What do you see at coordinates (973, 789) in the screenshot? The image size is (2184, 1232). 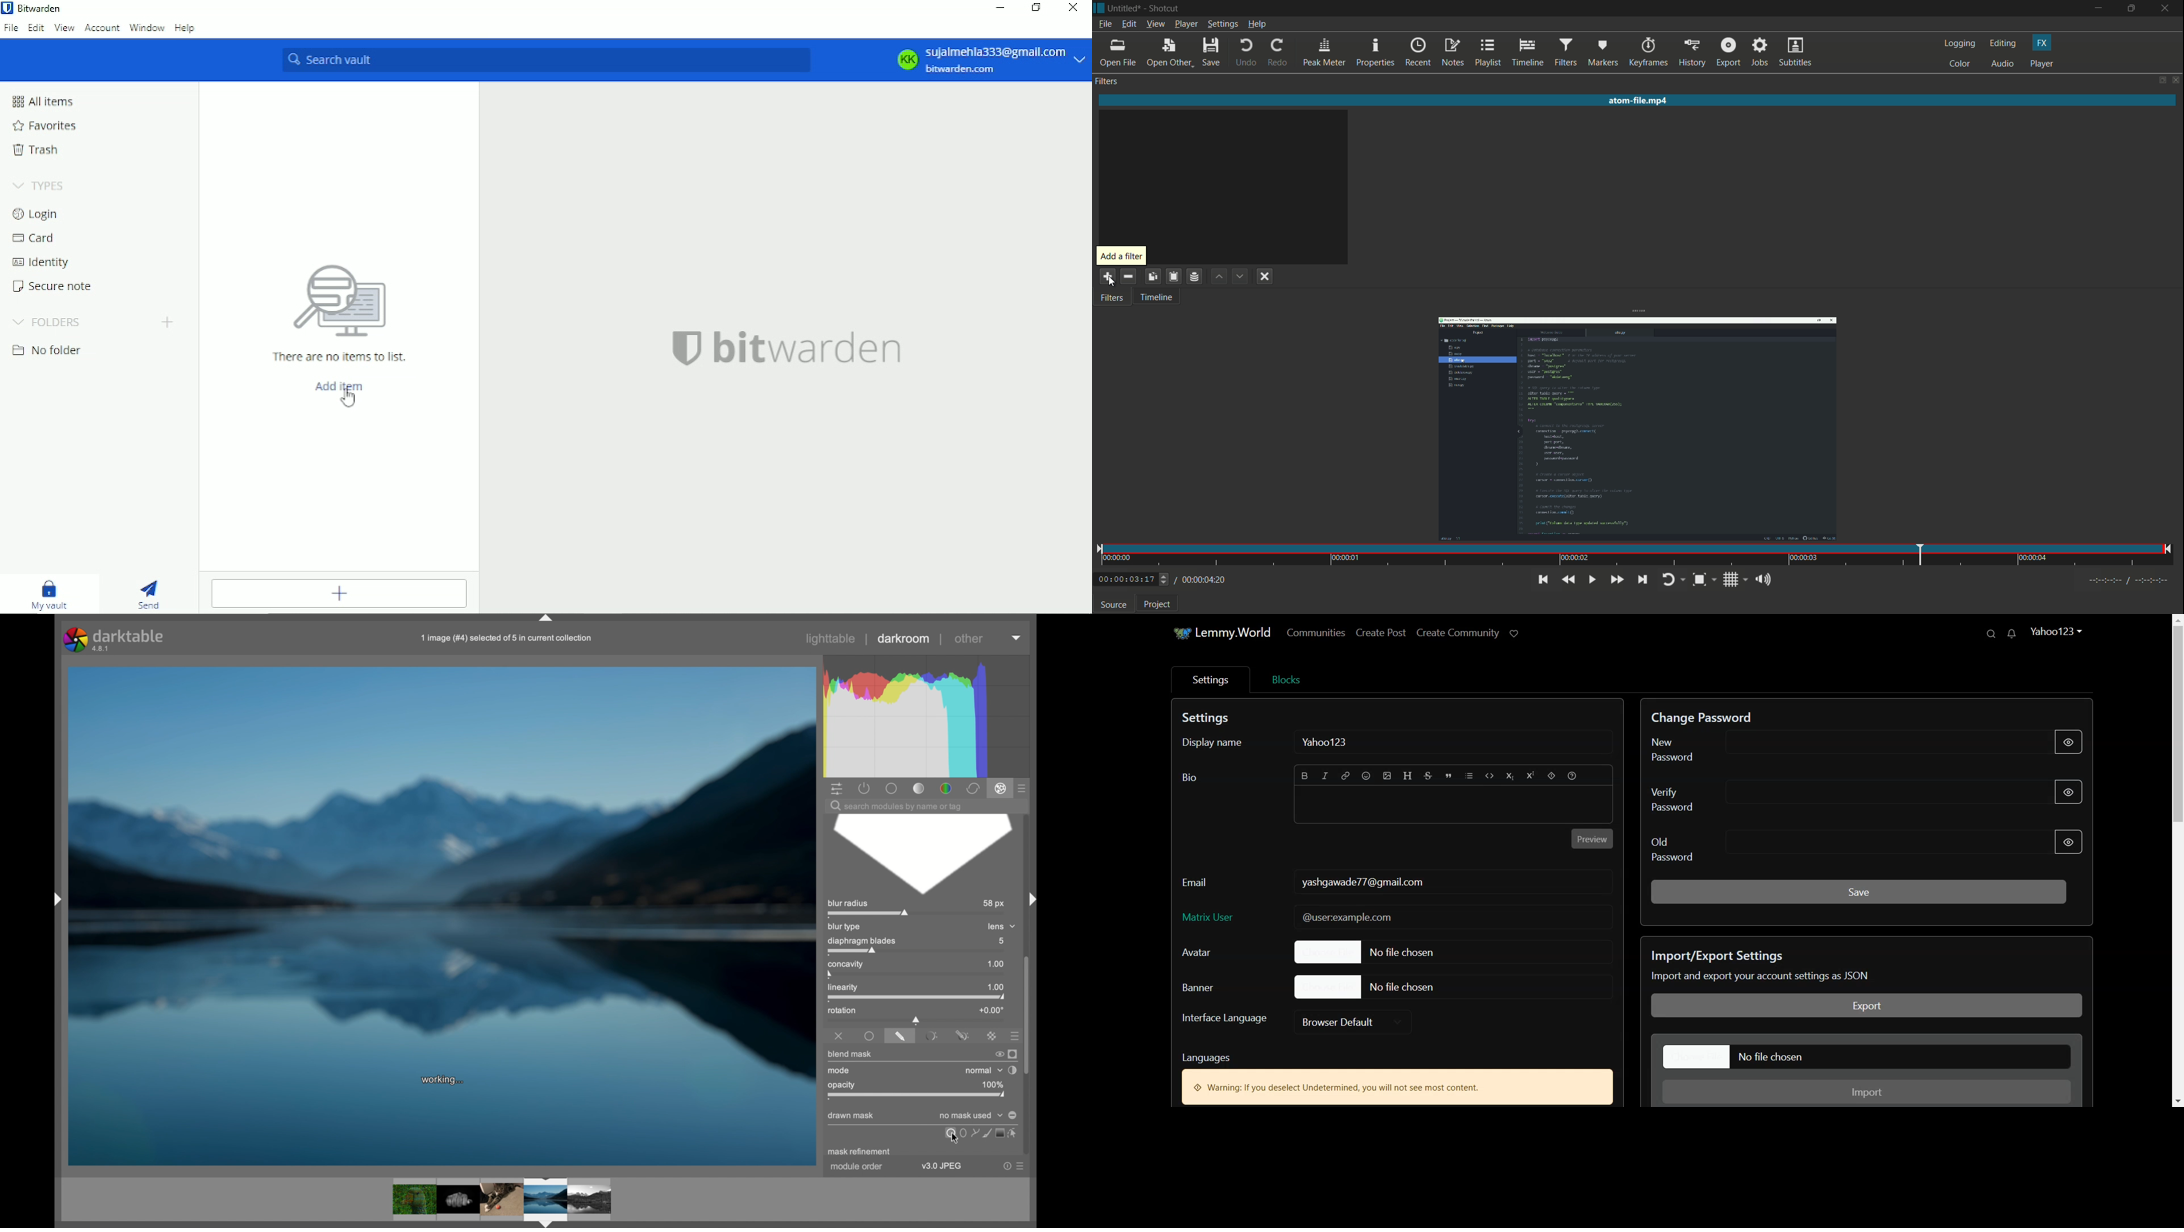 I see `correct` at bounding box center [973, 789].